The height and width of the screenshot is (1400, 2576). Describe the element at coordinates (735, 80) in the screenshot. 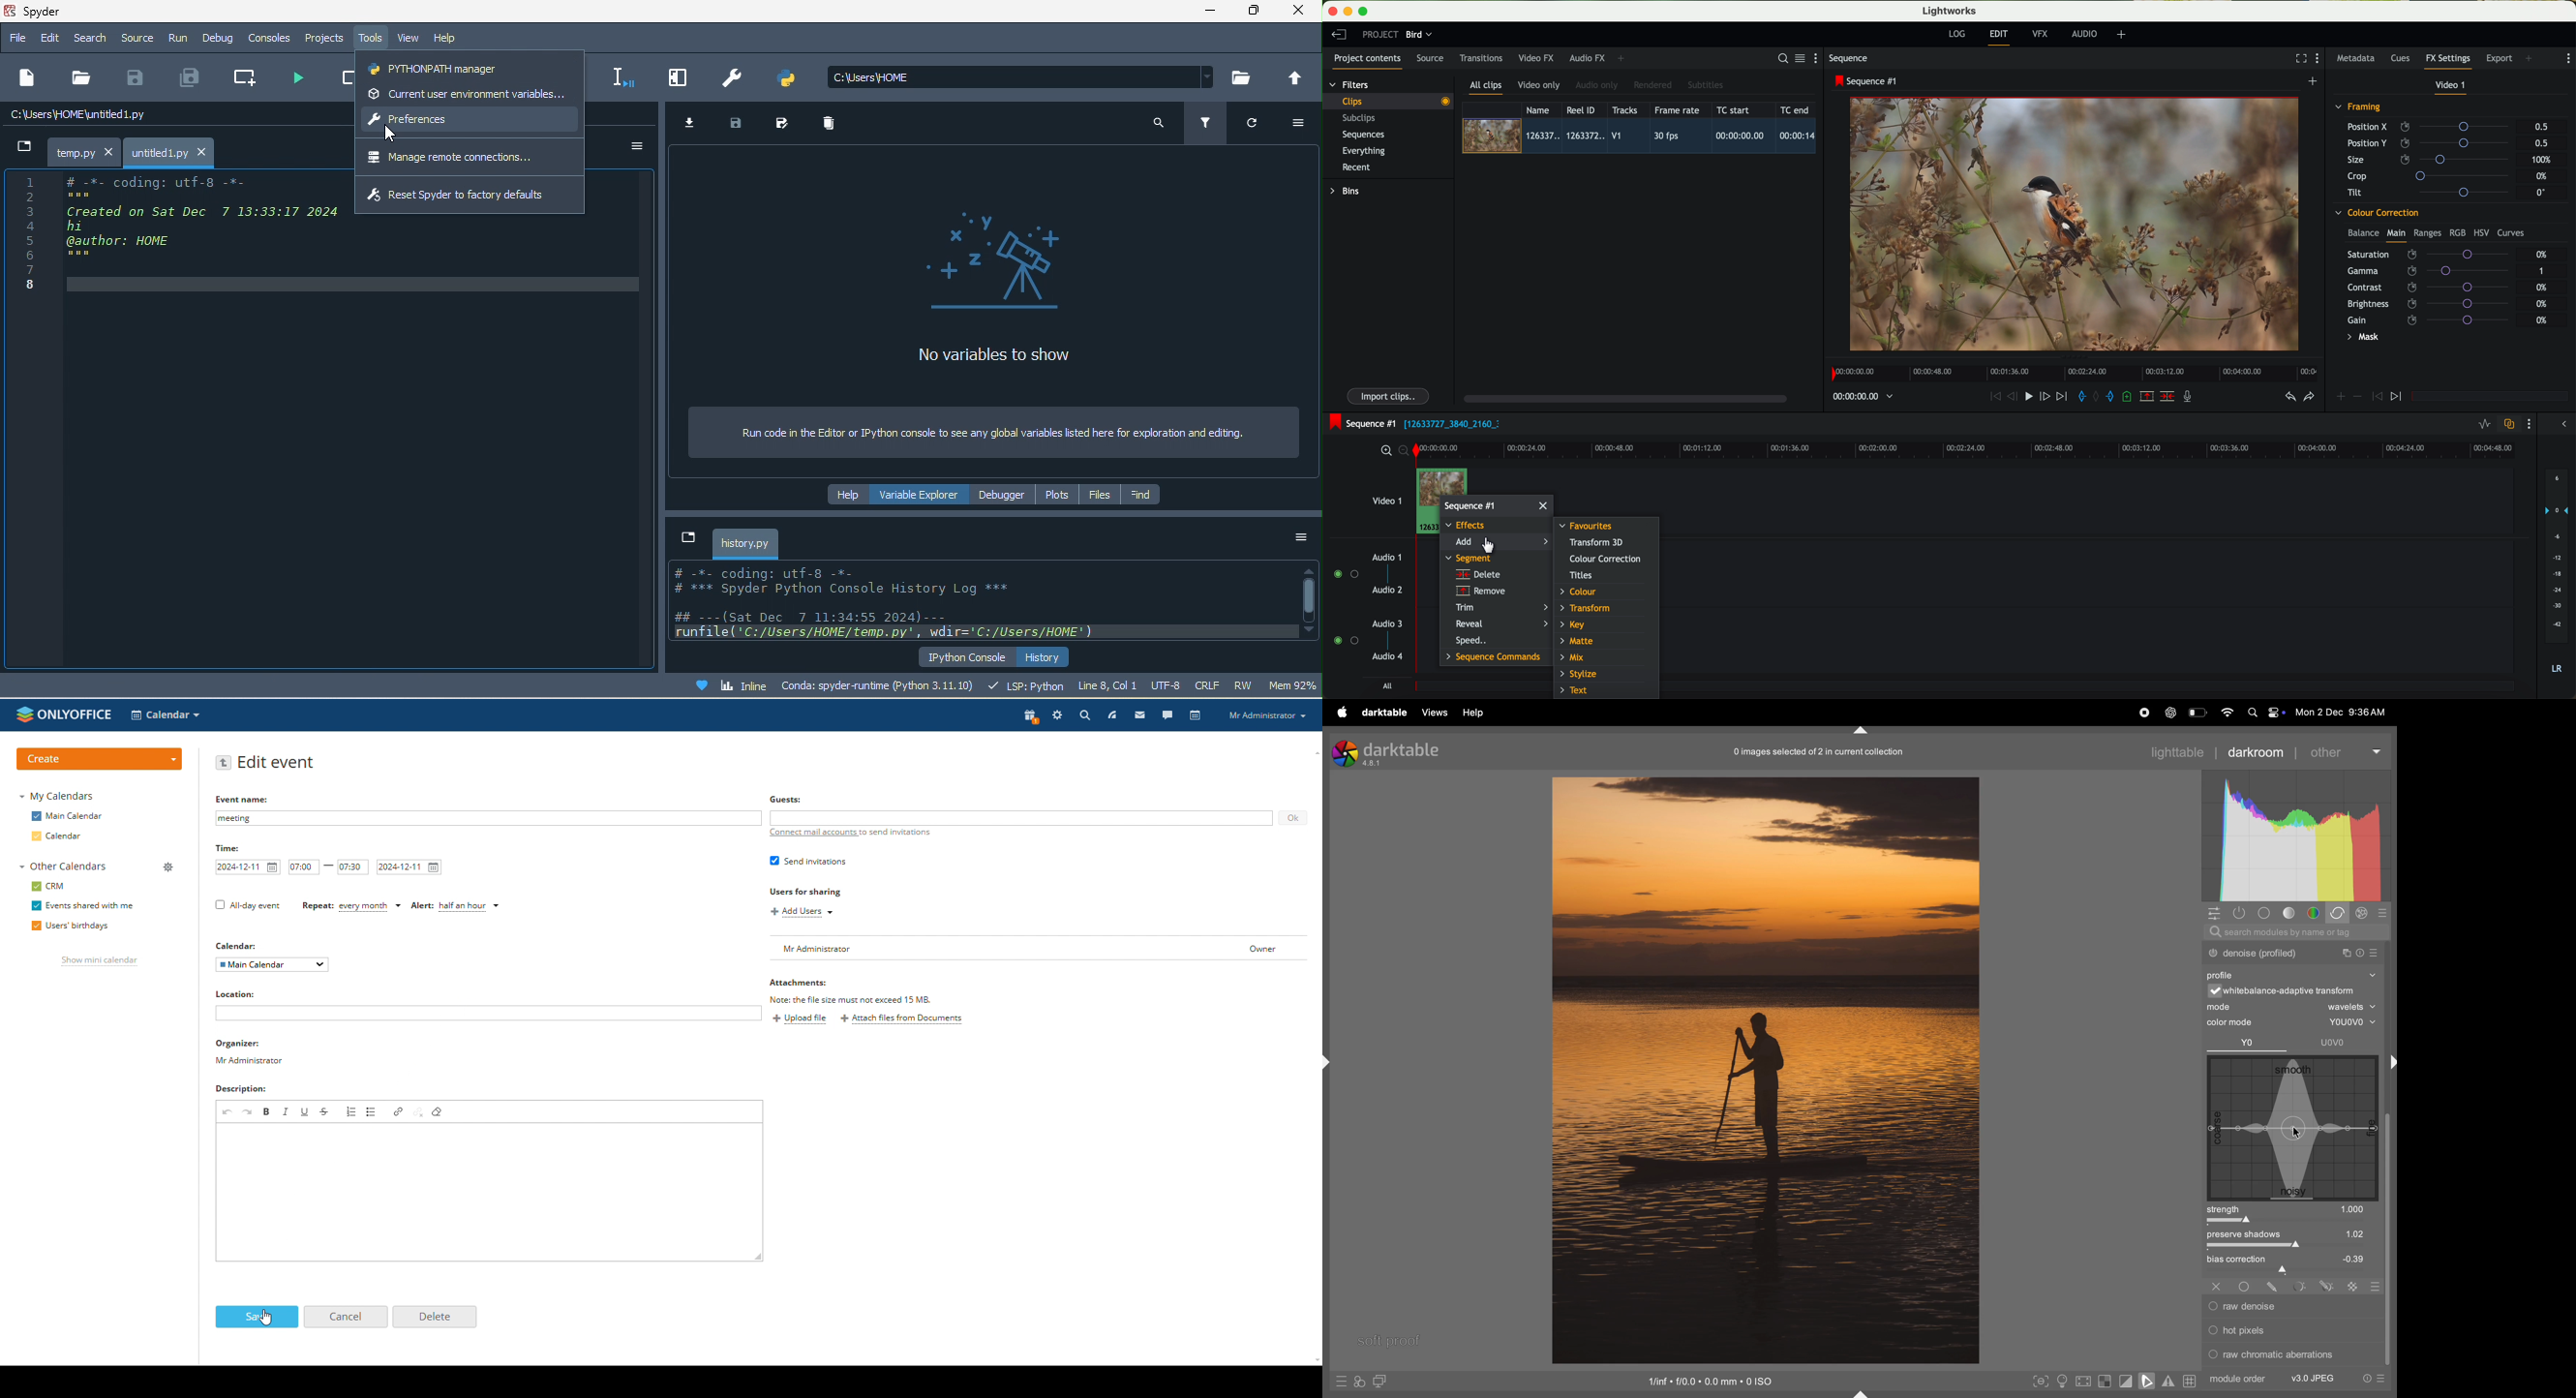

I see `preferences` at that location.